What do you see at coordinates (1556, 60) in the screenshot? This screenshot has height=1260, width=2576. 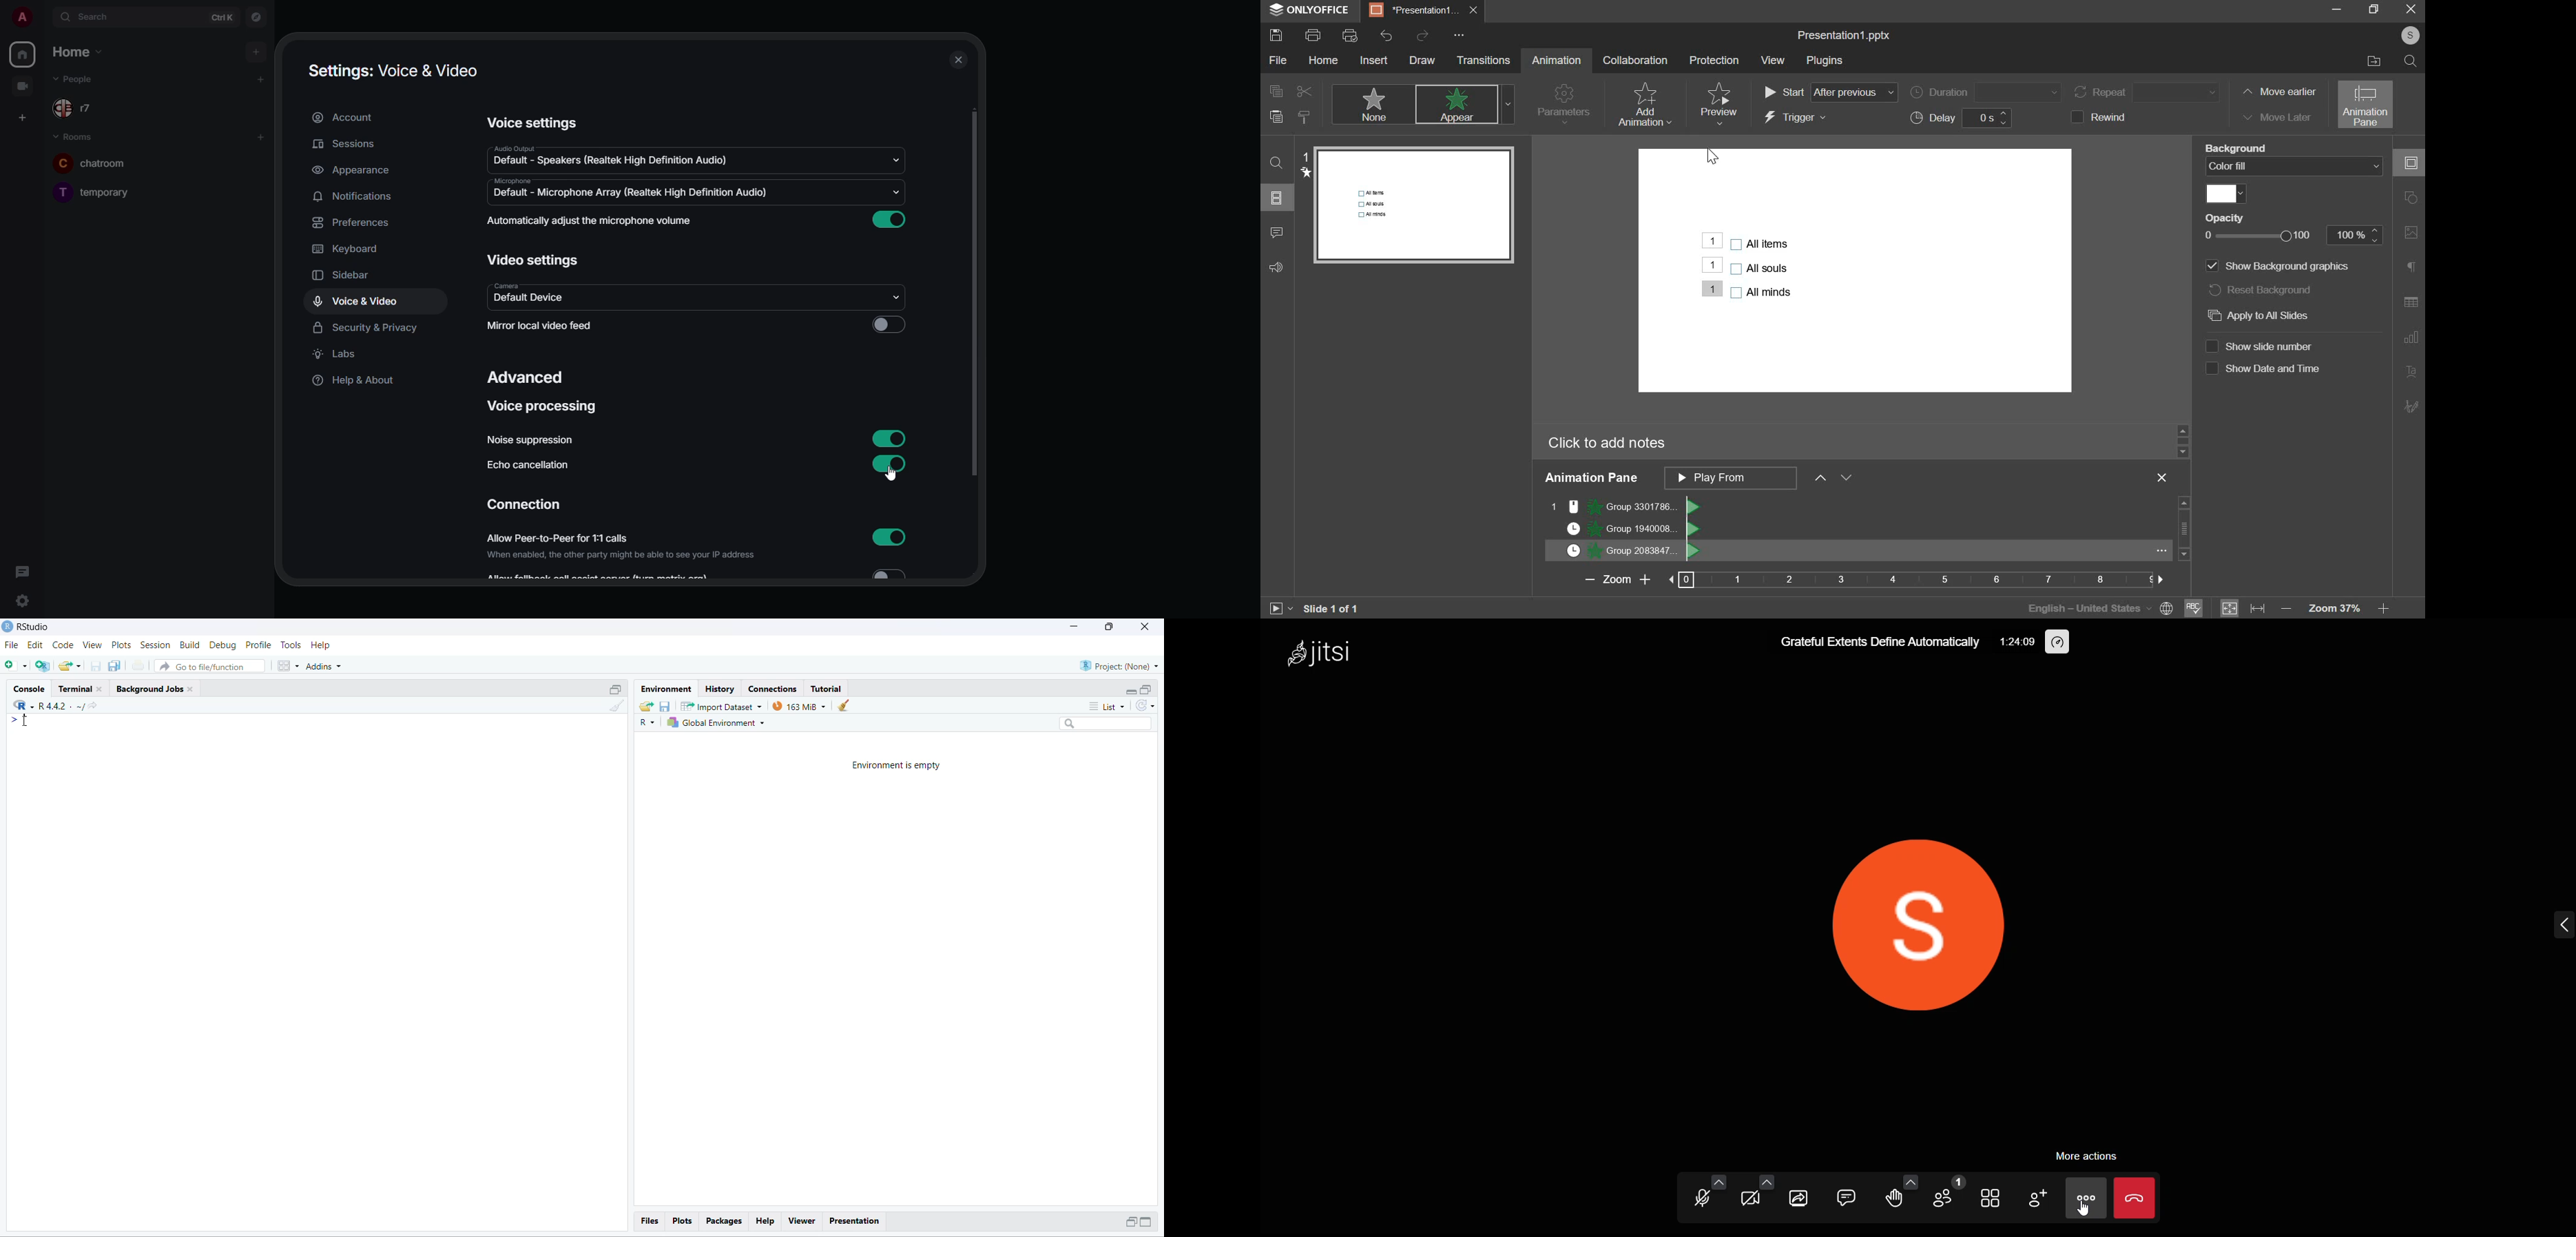 I see `animation` at bounding box center [1556, 60].